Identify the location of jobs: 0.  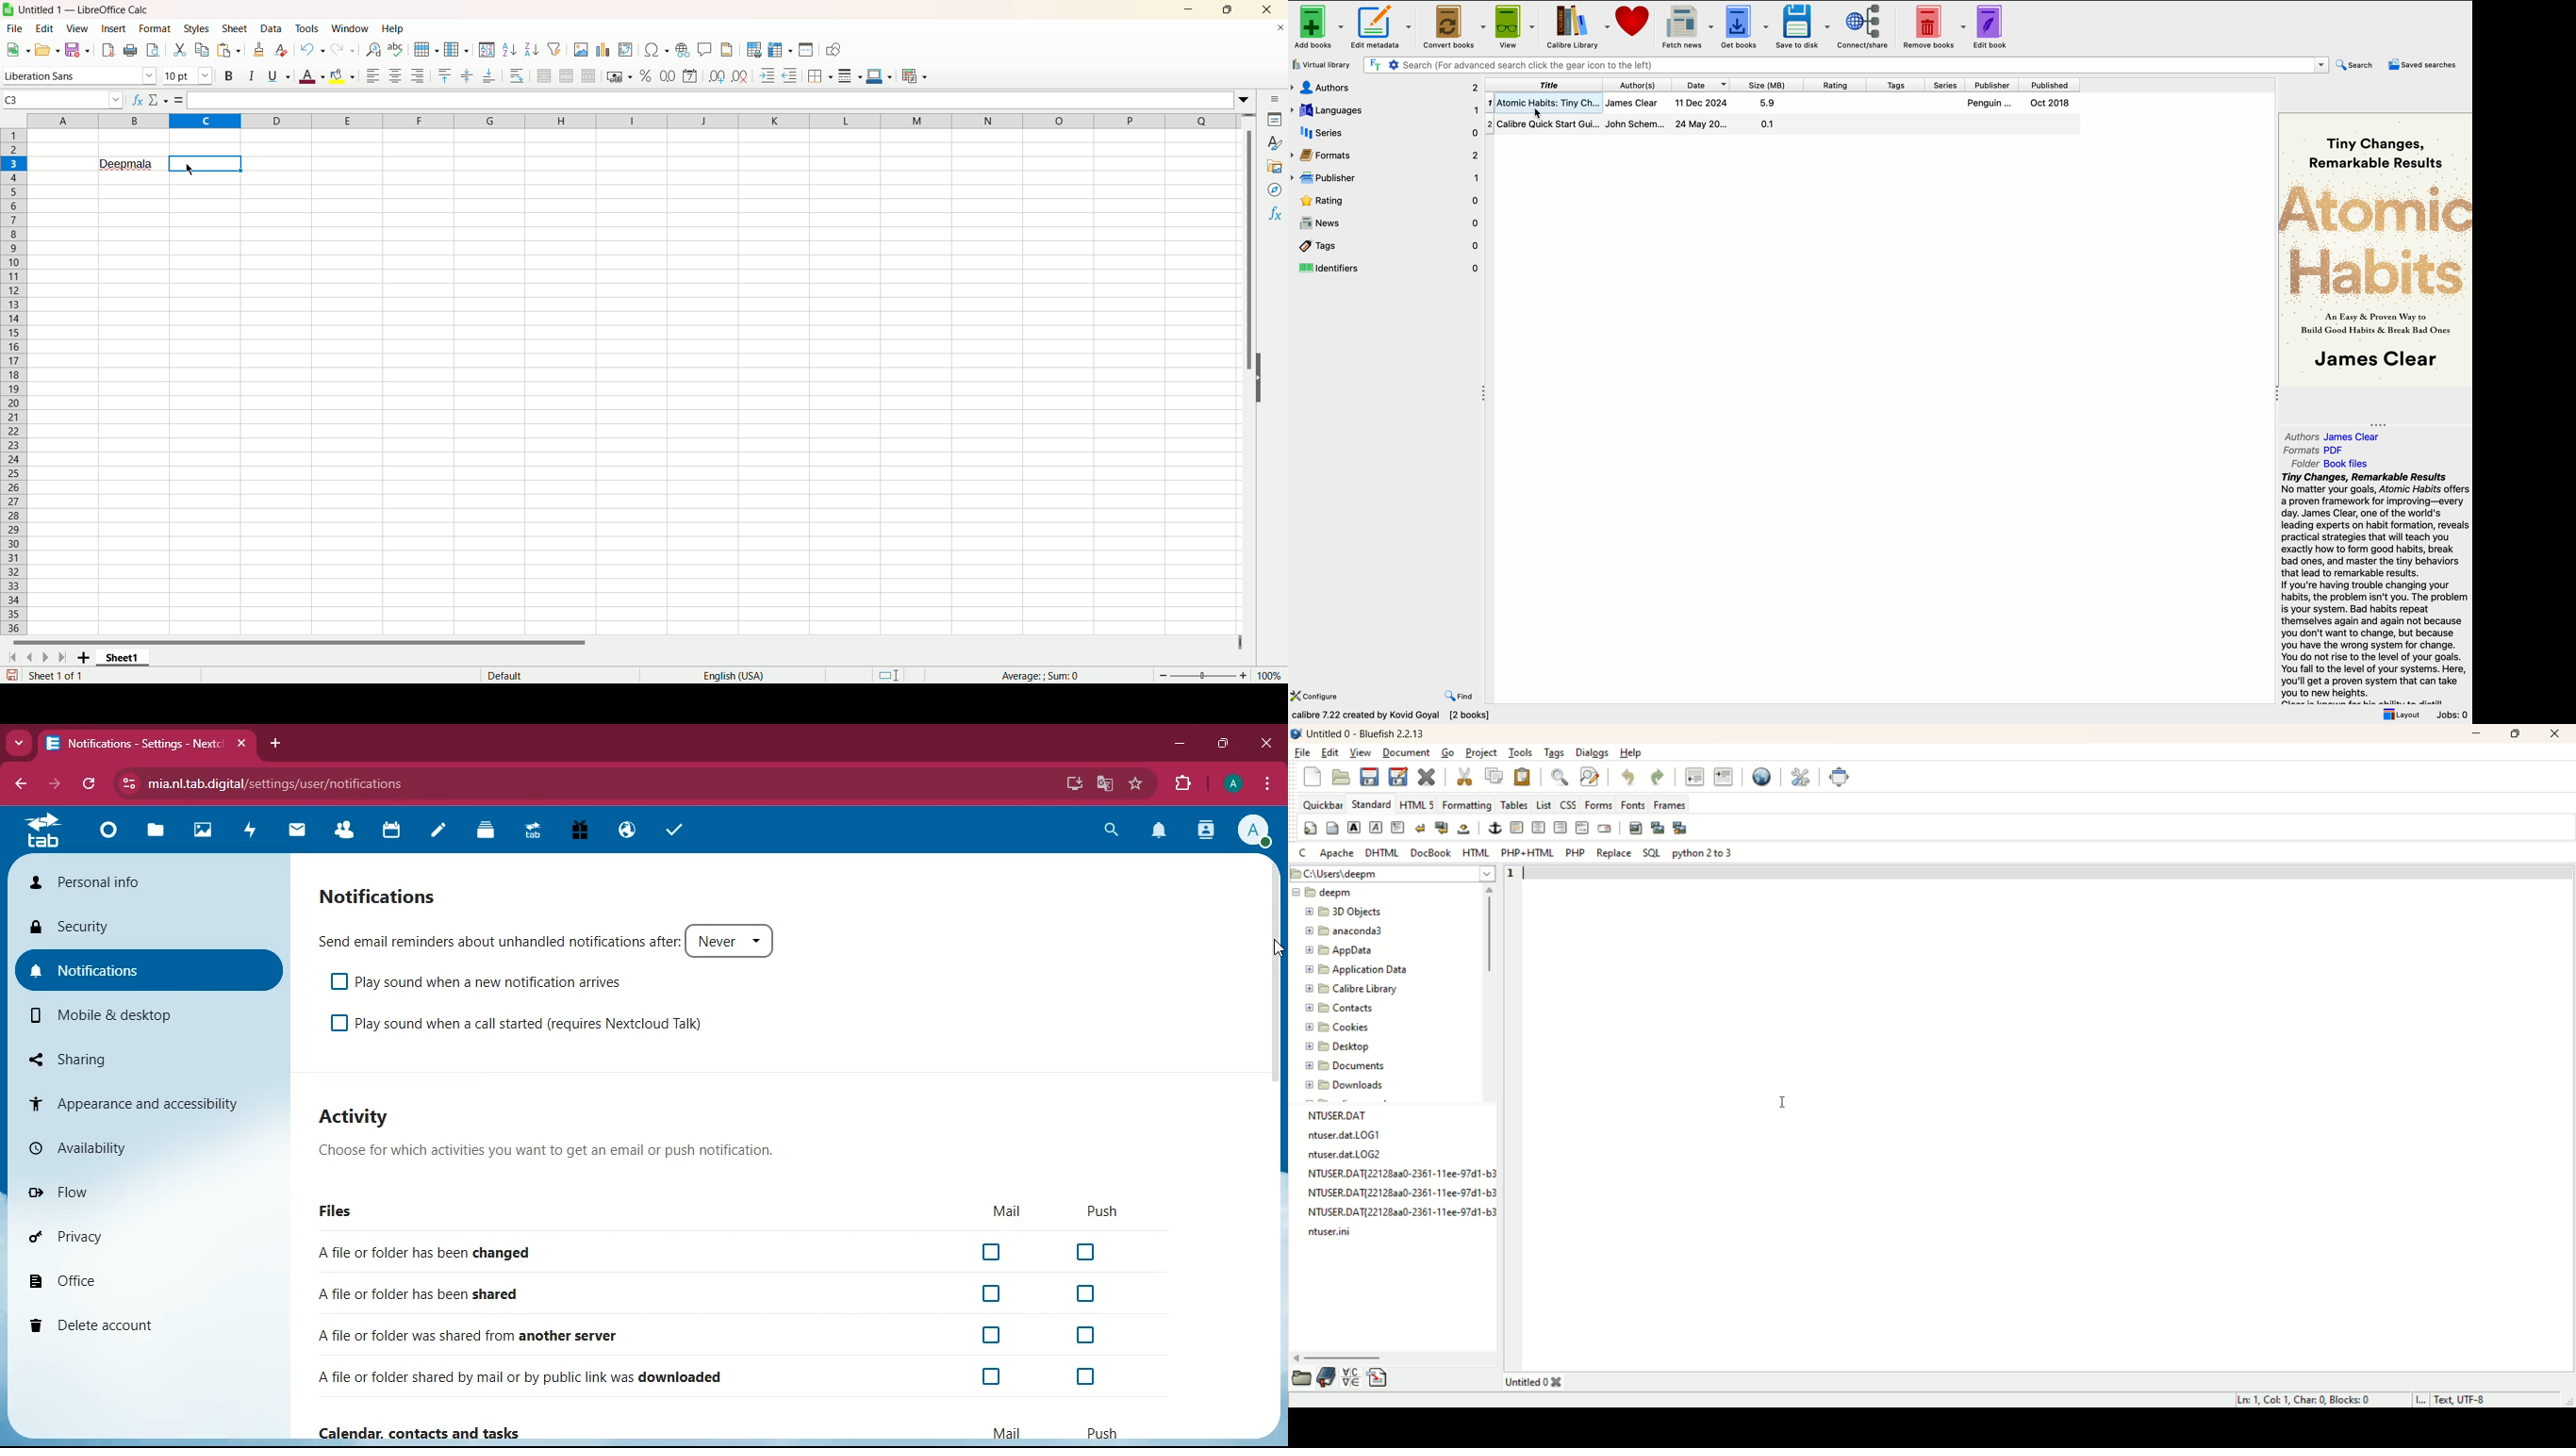
(2453, 715).